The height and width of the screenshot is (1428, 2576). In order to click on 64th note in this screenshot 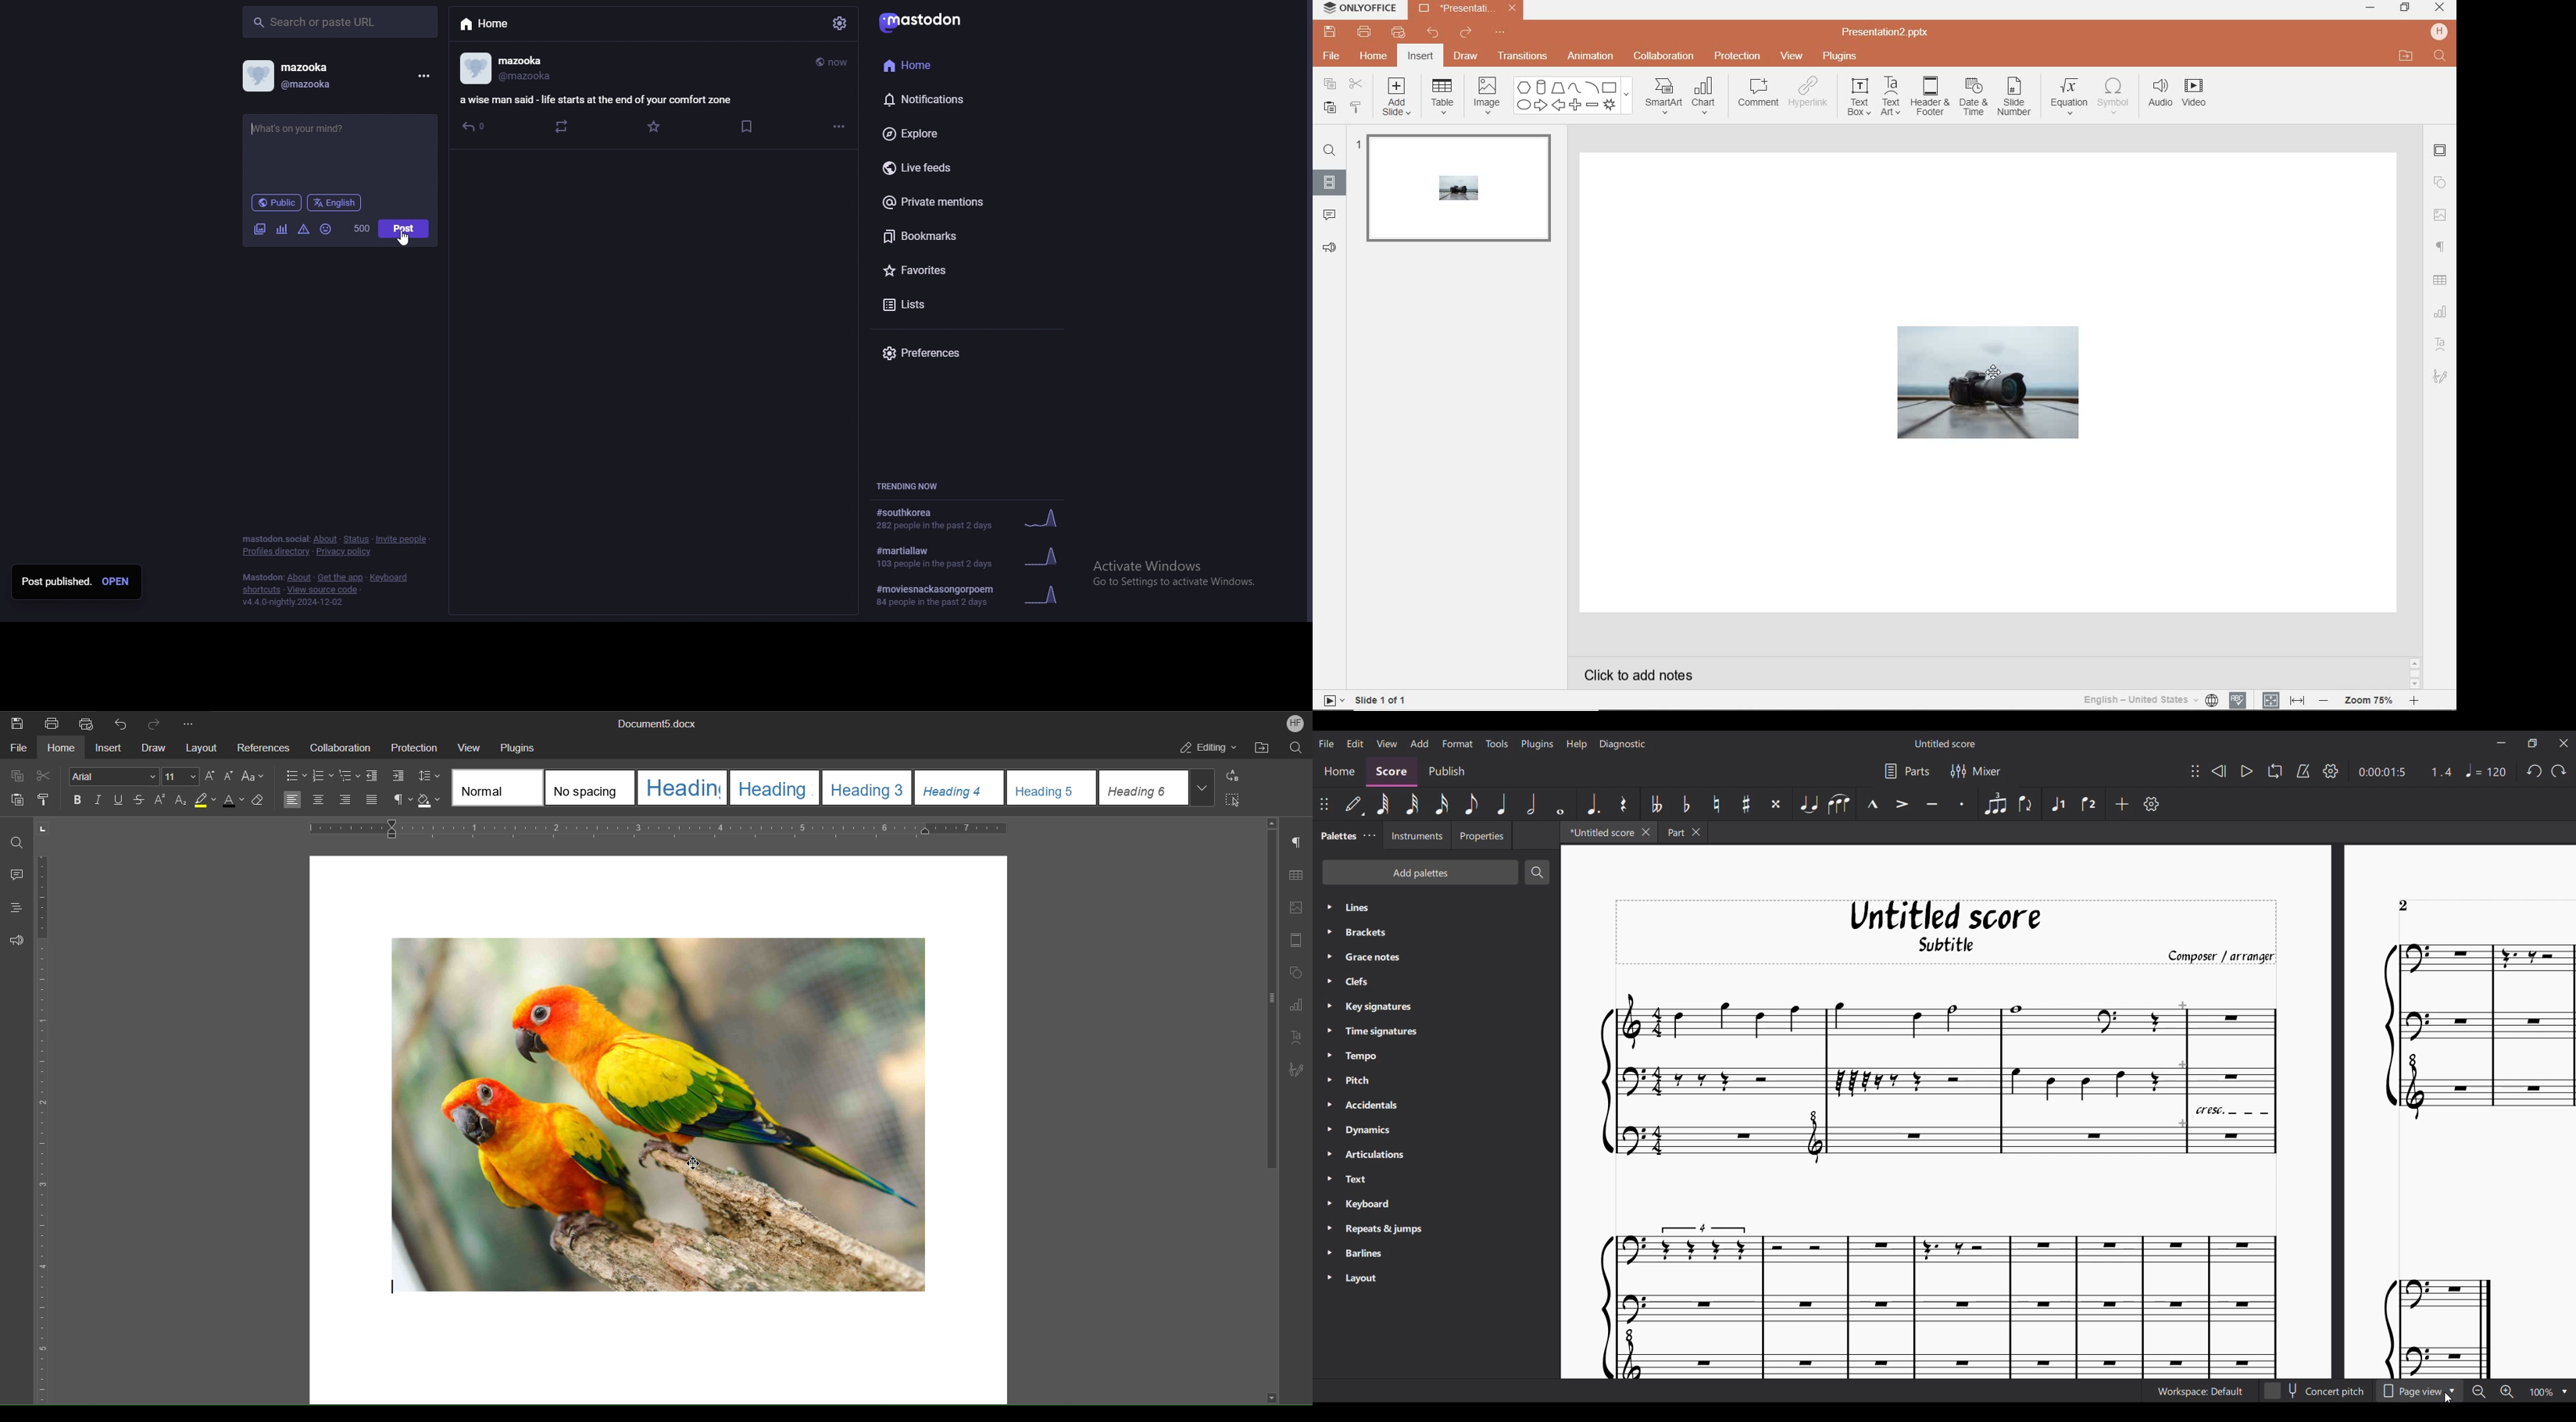, I will do `click(1382, 803)`.